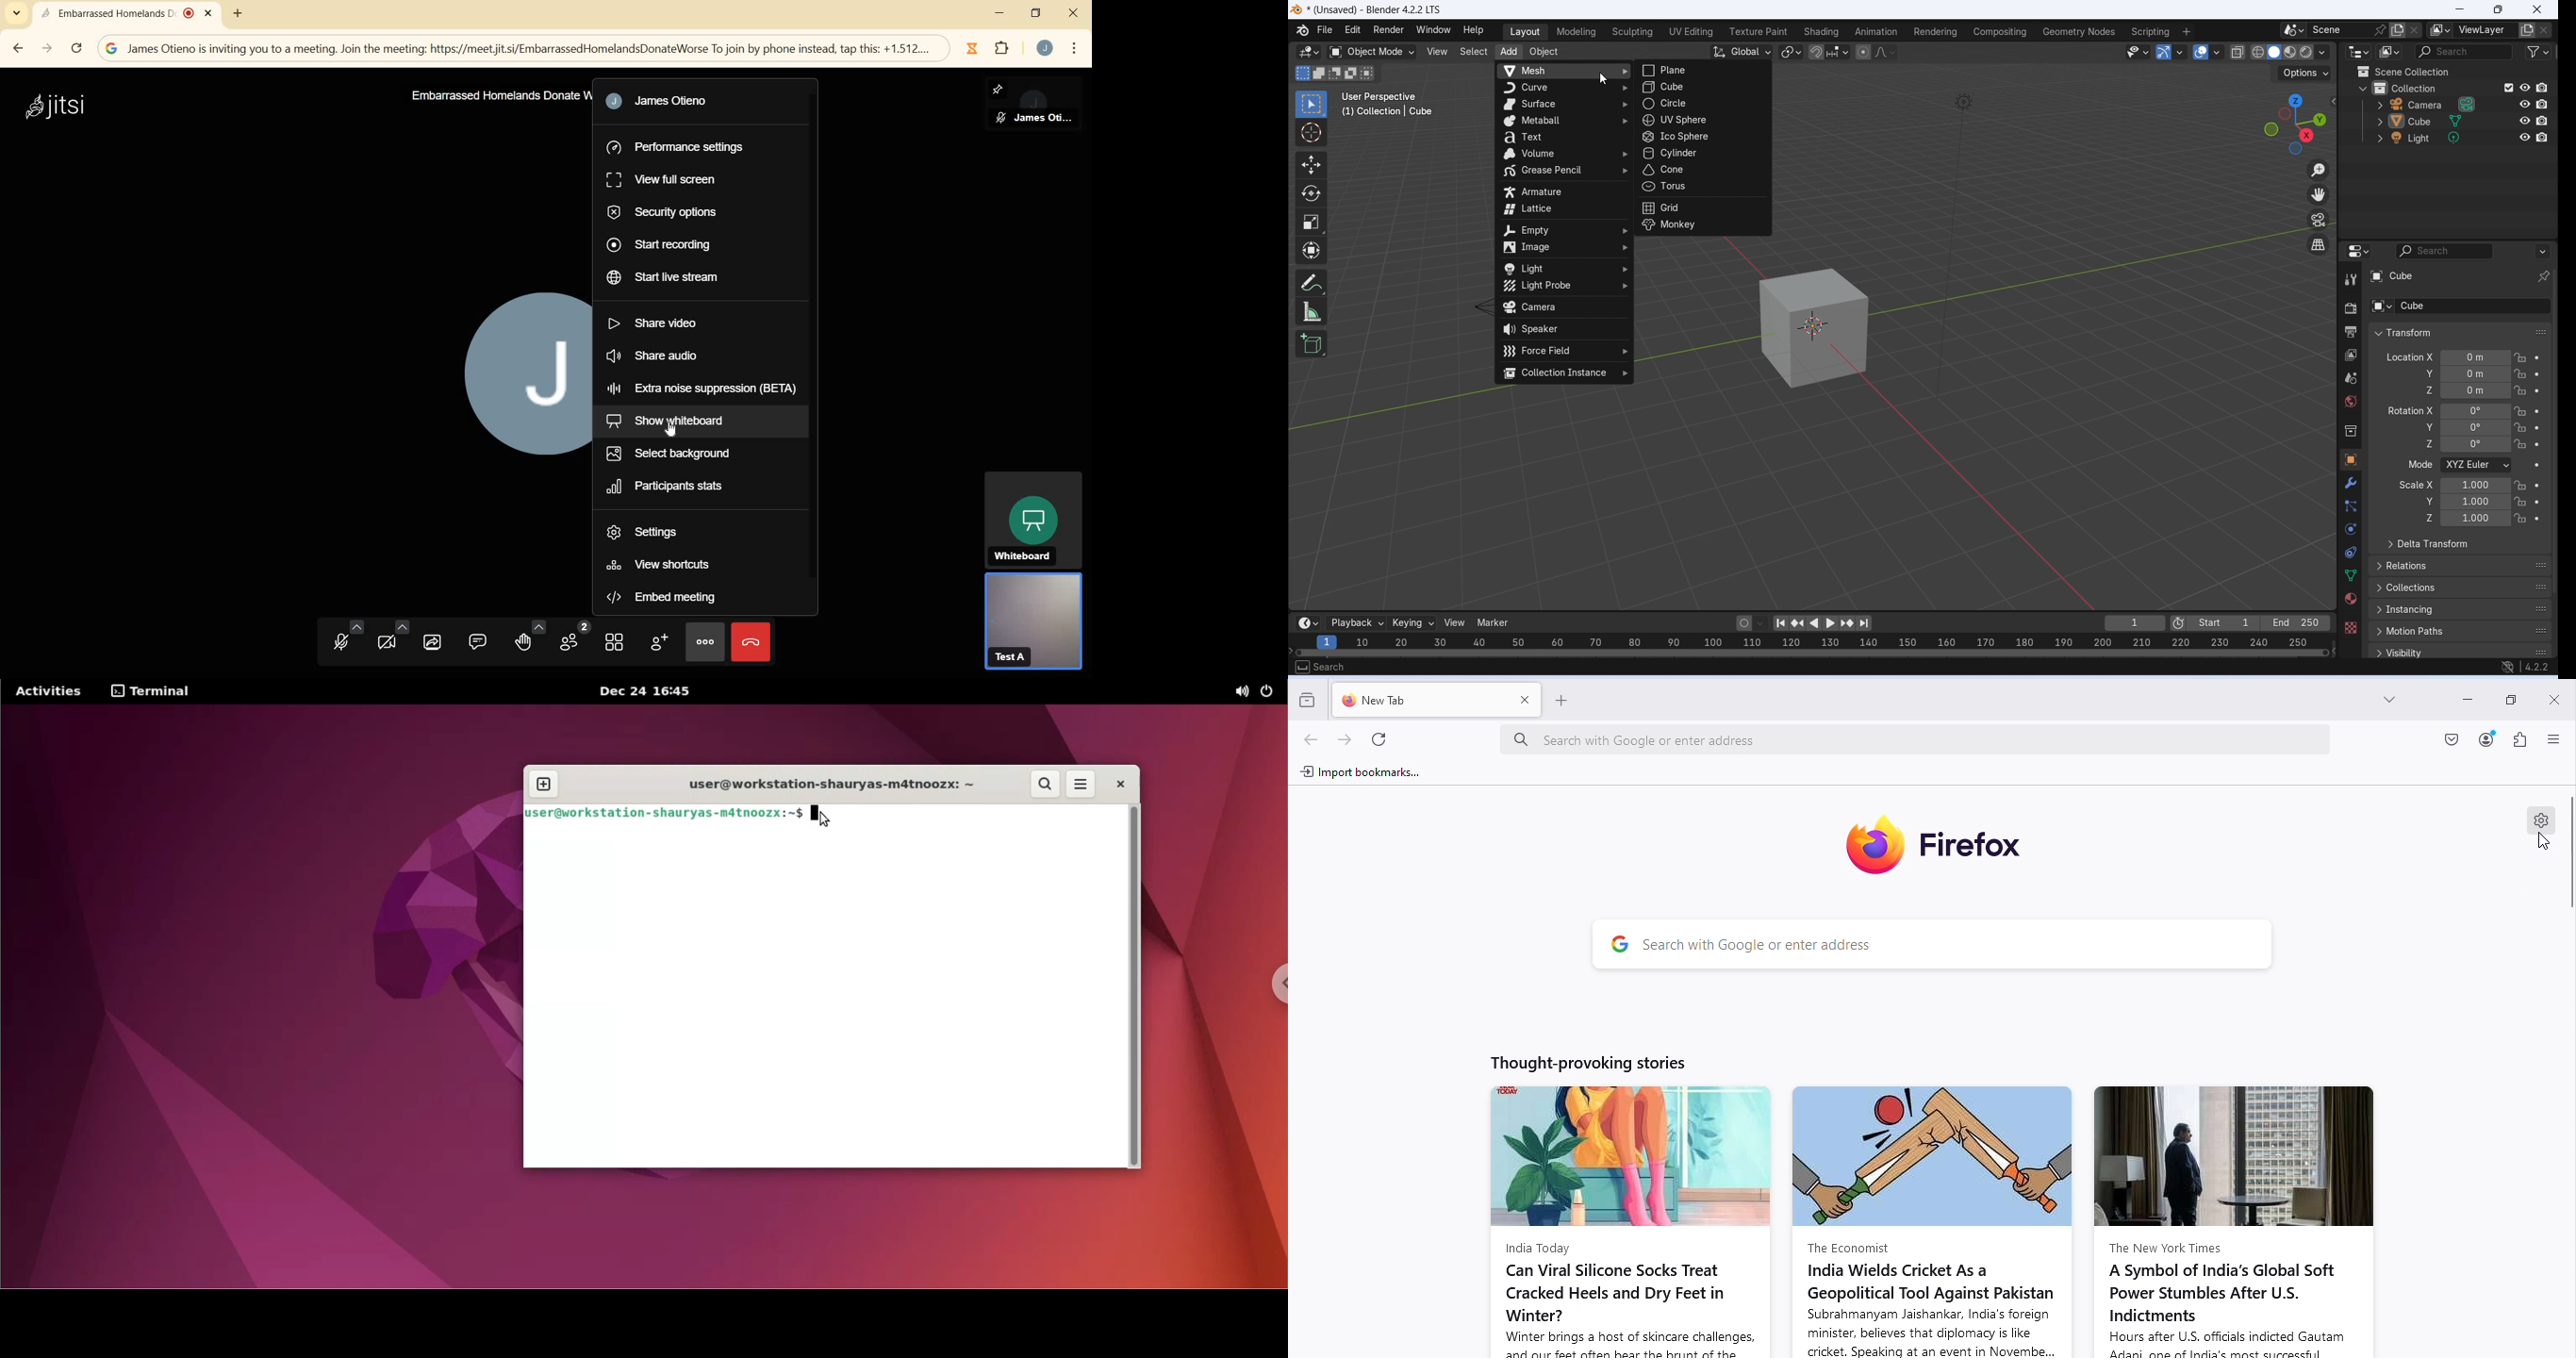  What do you see at coordinates (2476, 374) in the screenshot?
I see `location` at bounding box center [2476, 374].